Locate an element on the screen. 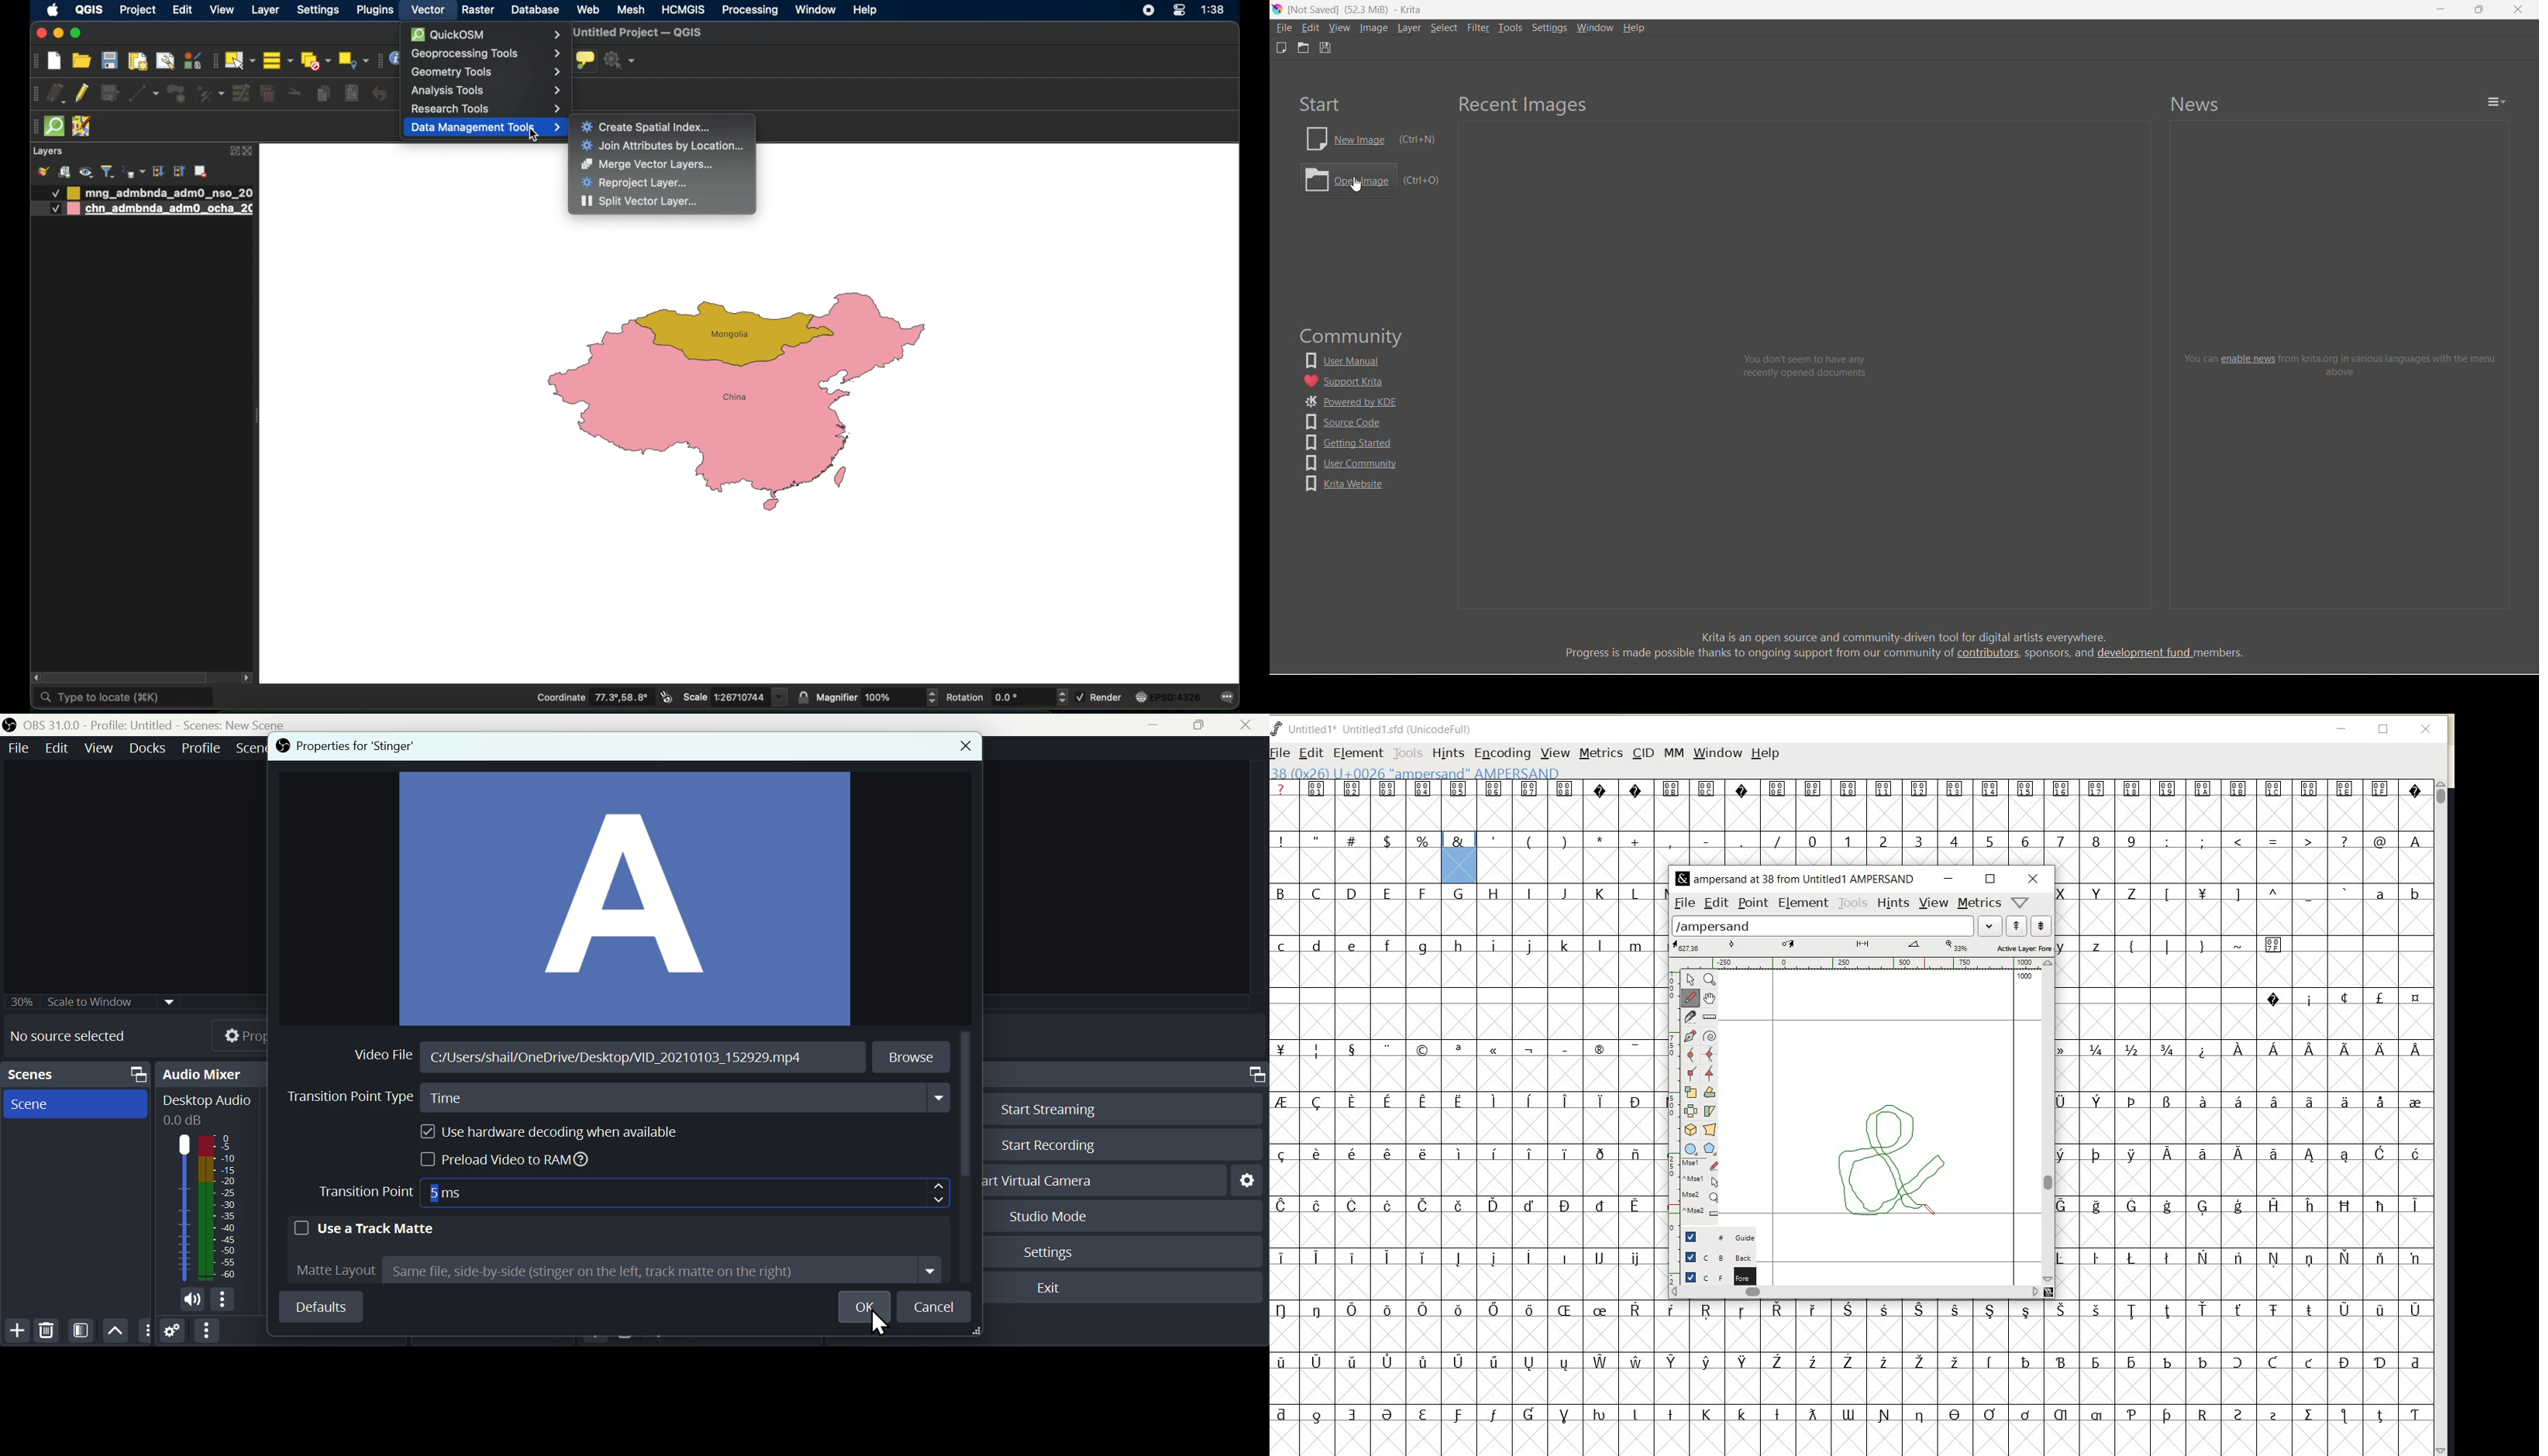 The width and height of the screenshot is (2548, 1456). Use a track matte is located at coordinates (365, 1227).